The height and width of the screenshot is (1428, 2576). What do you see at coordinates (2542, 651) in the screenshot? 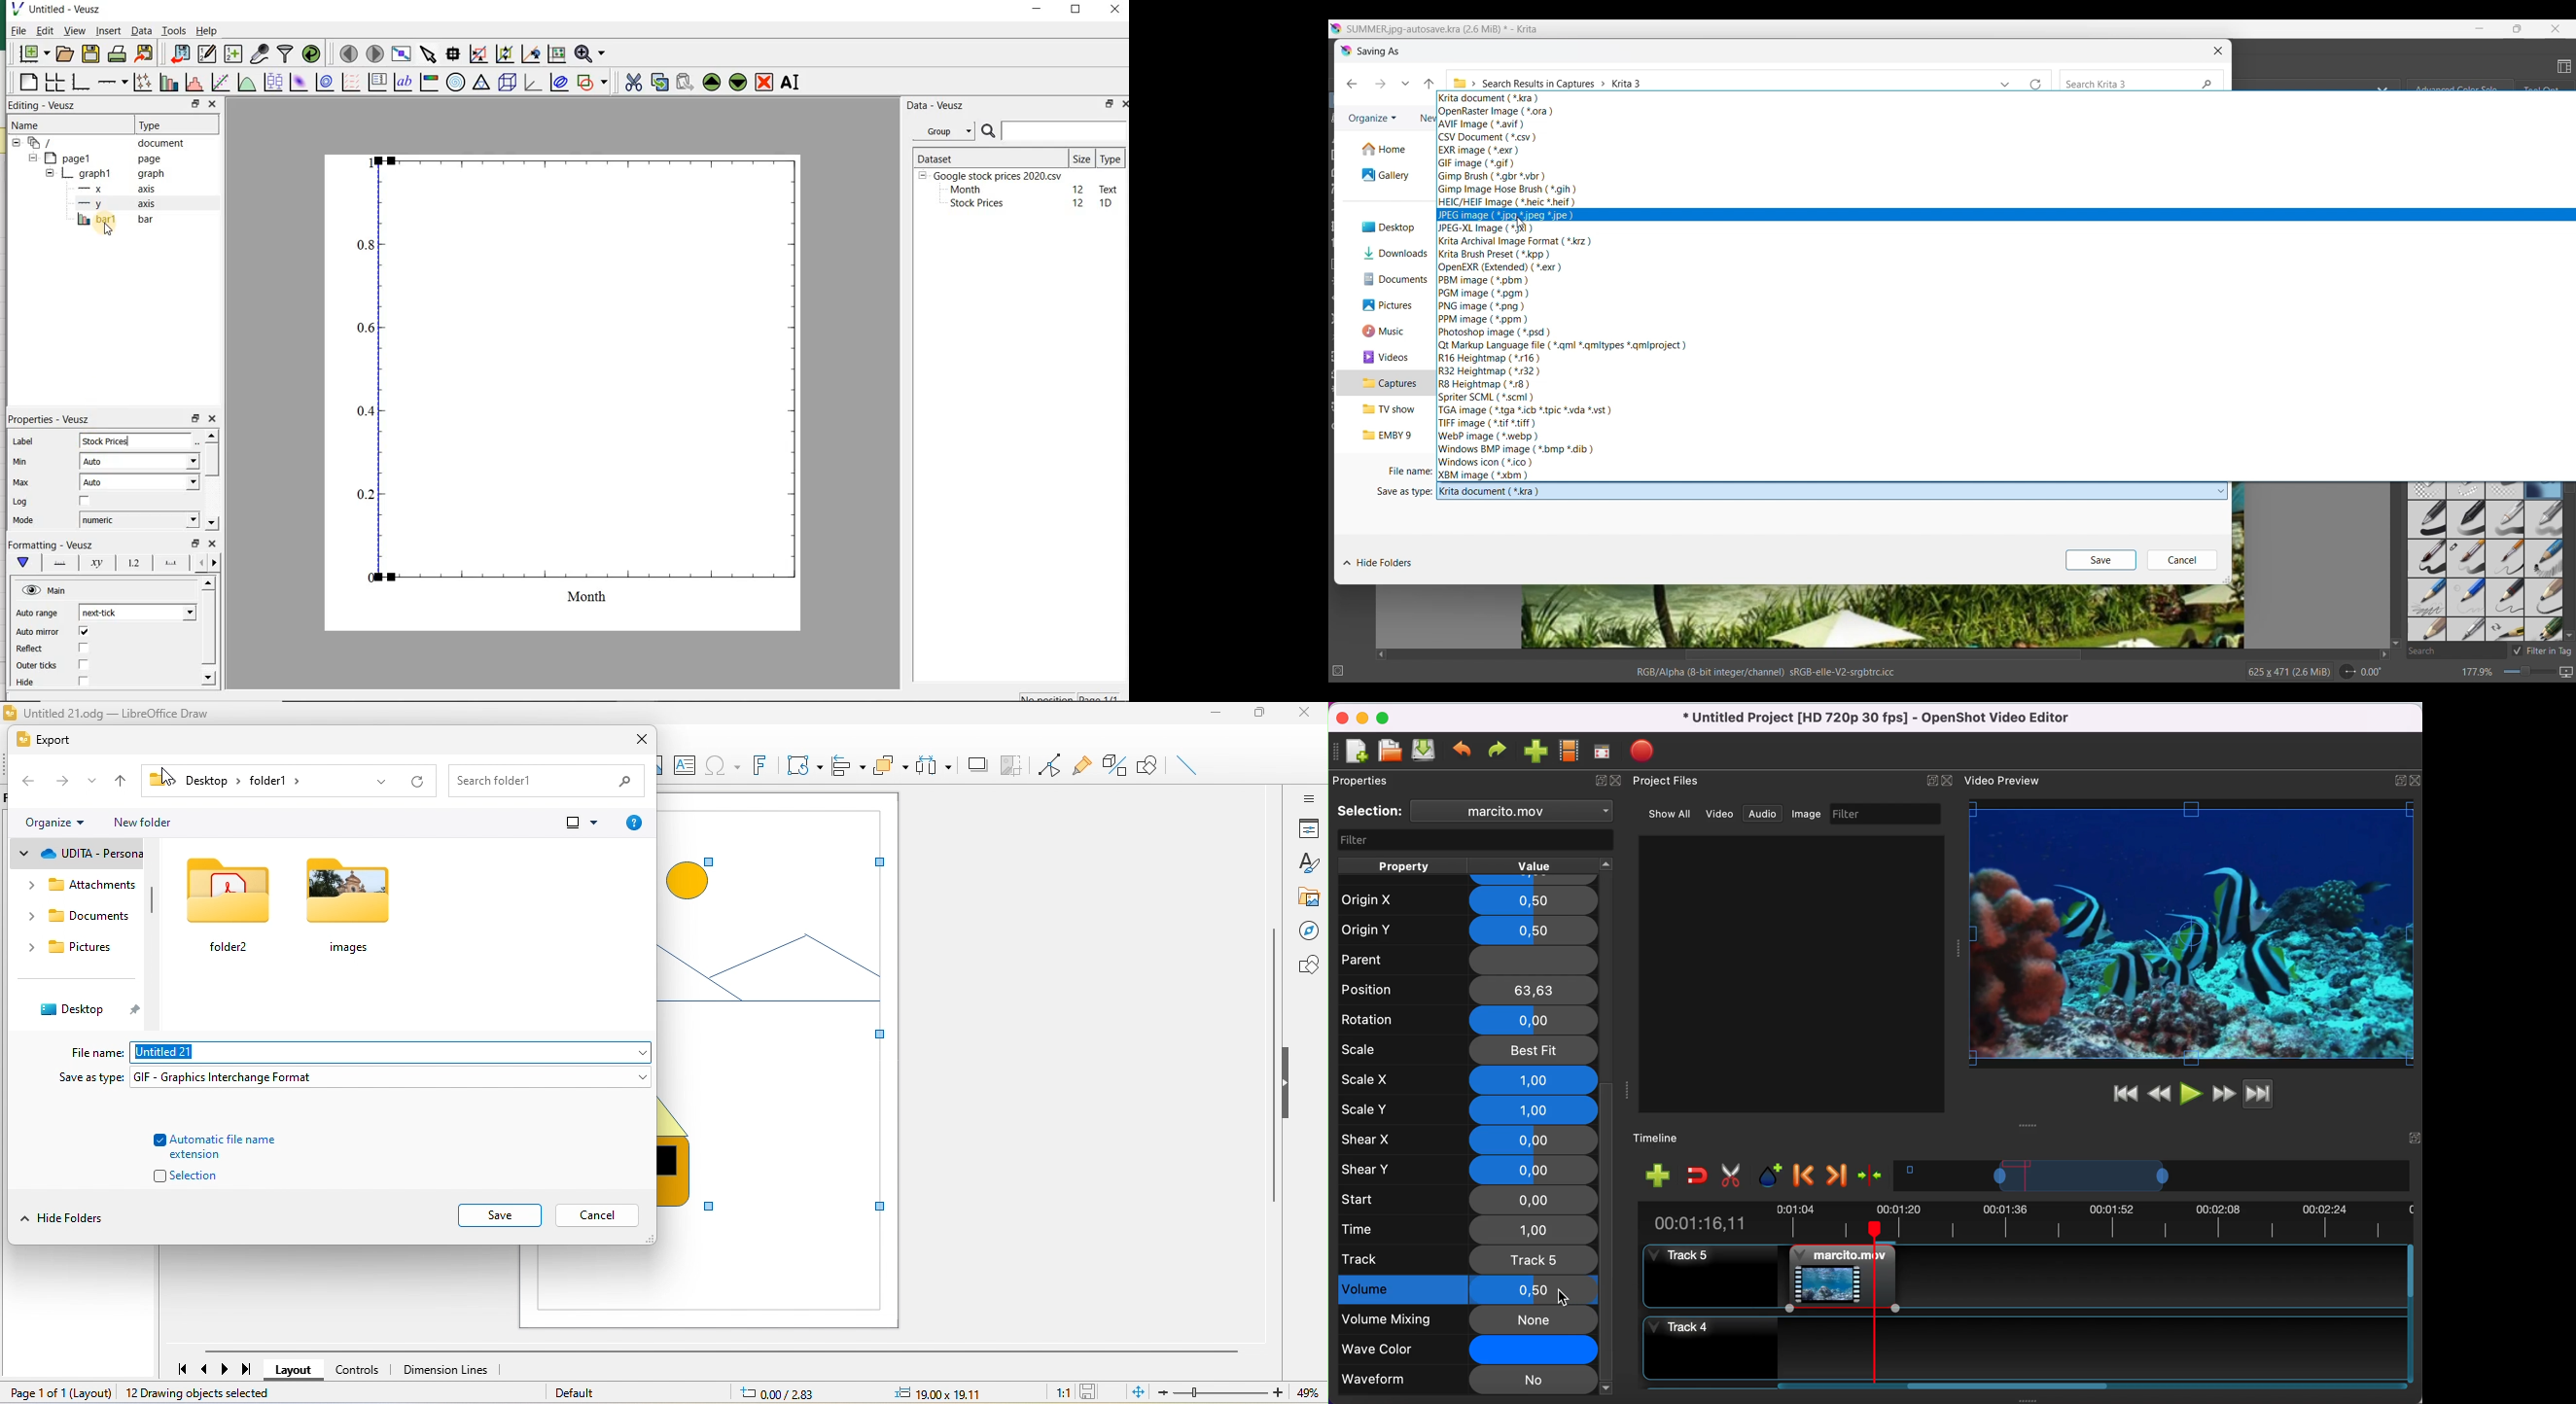
I see `Toggle to filter in tag` at bounding box center [2542, 651].